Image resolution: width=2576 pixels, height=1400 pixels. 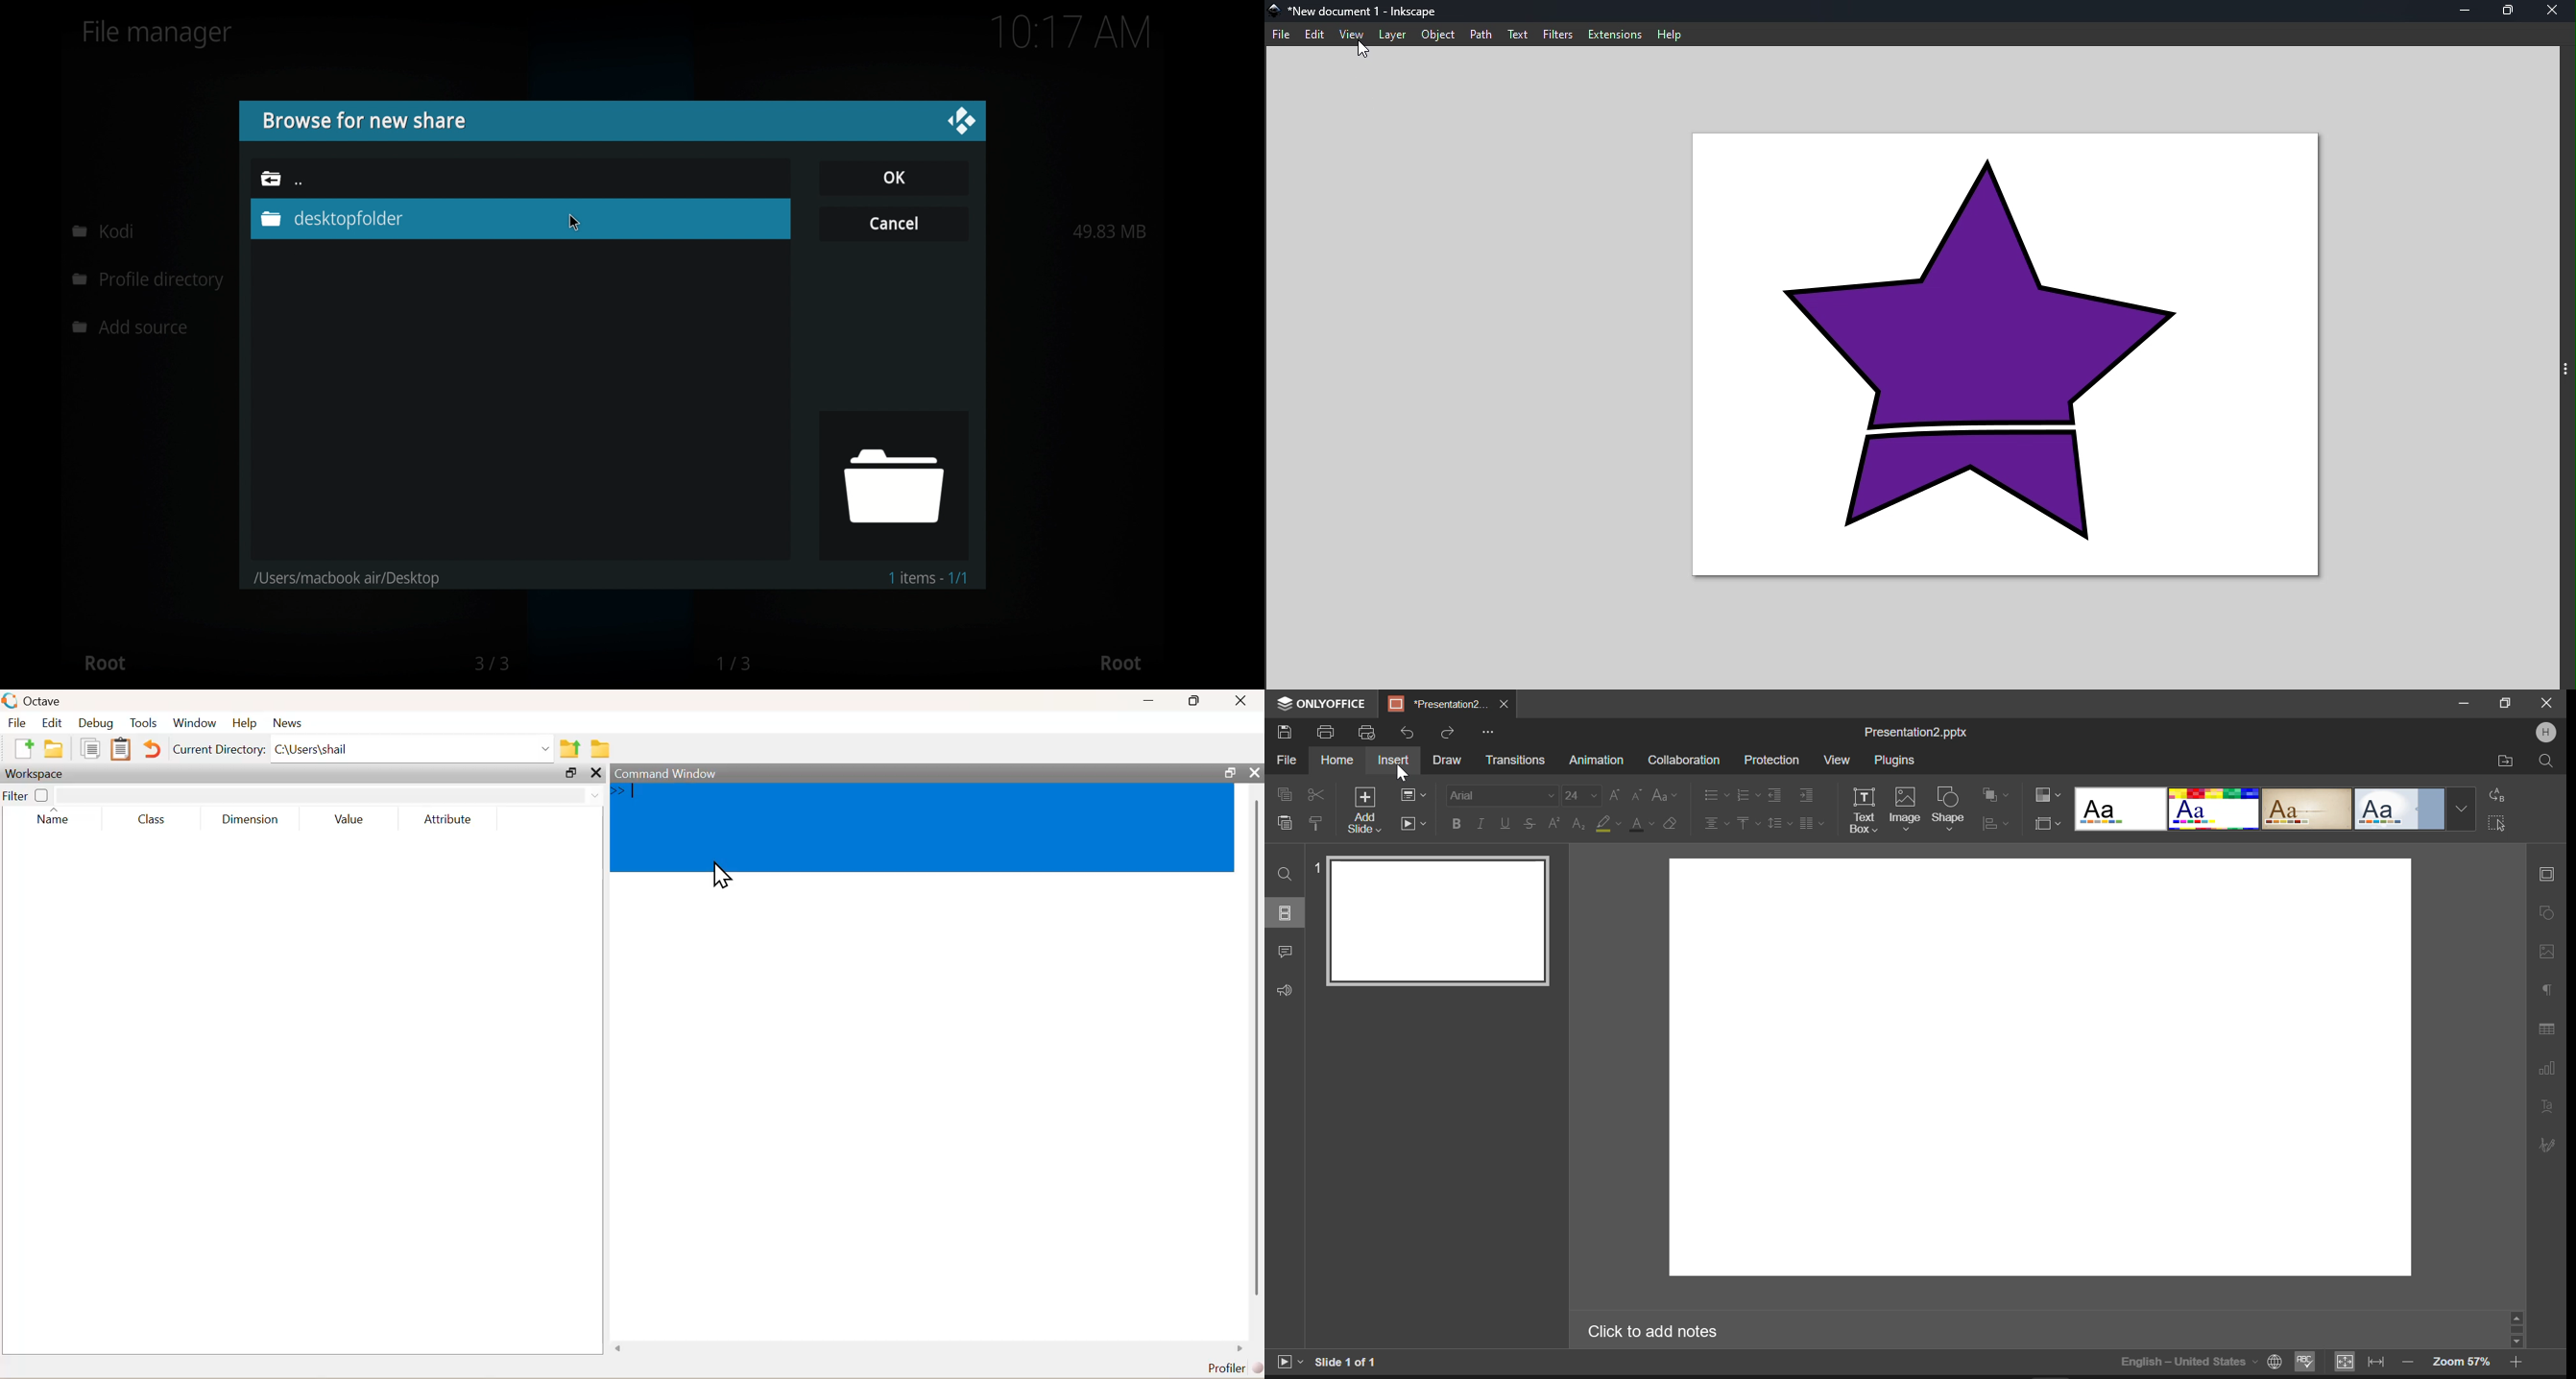 What do you see at coordinates (1780, 823) in the screenshot?
I see `Line Spacing` at bounding box center [1780, 823].